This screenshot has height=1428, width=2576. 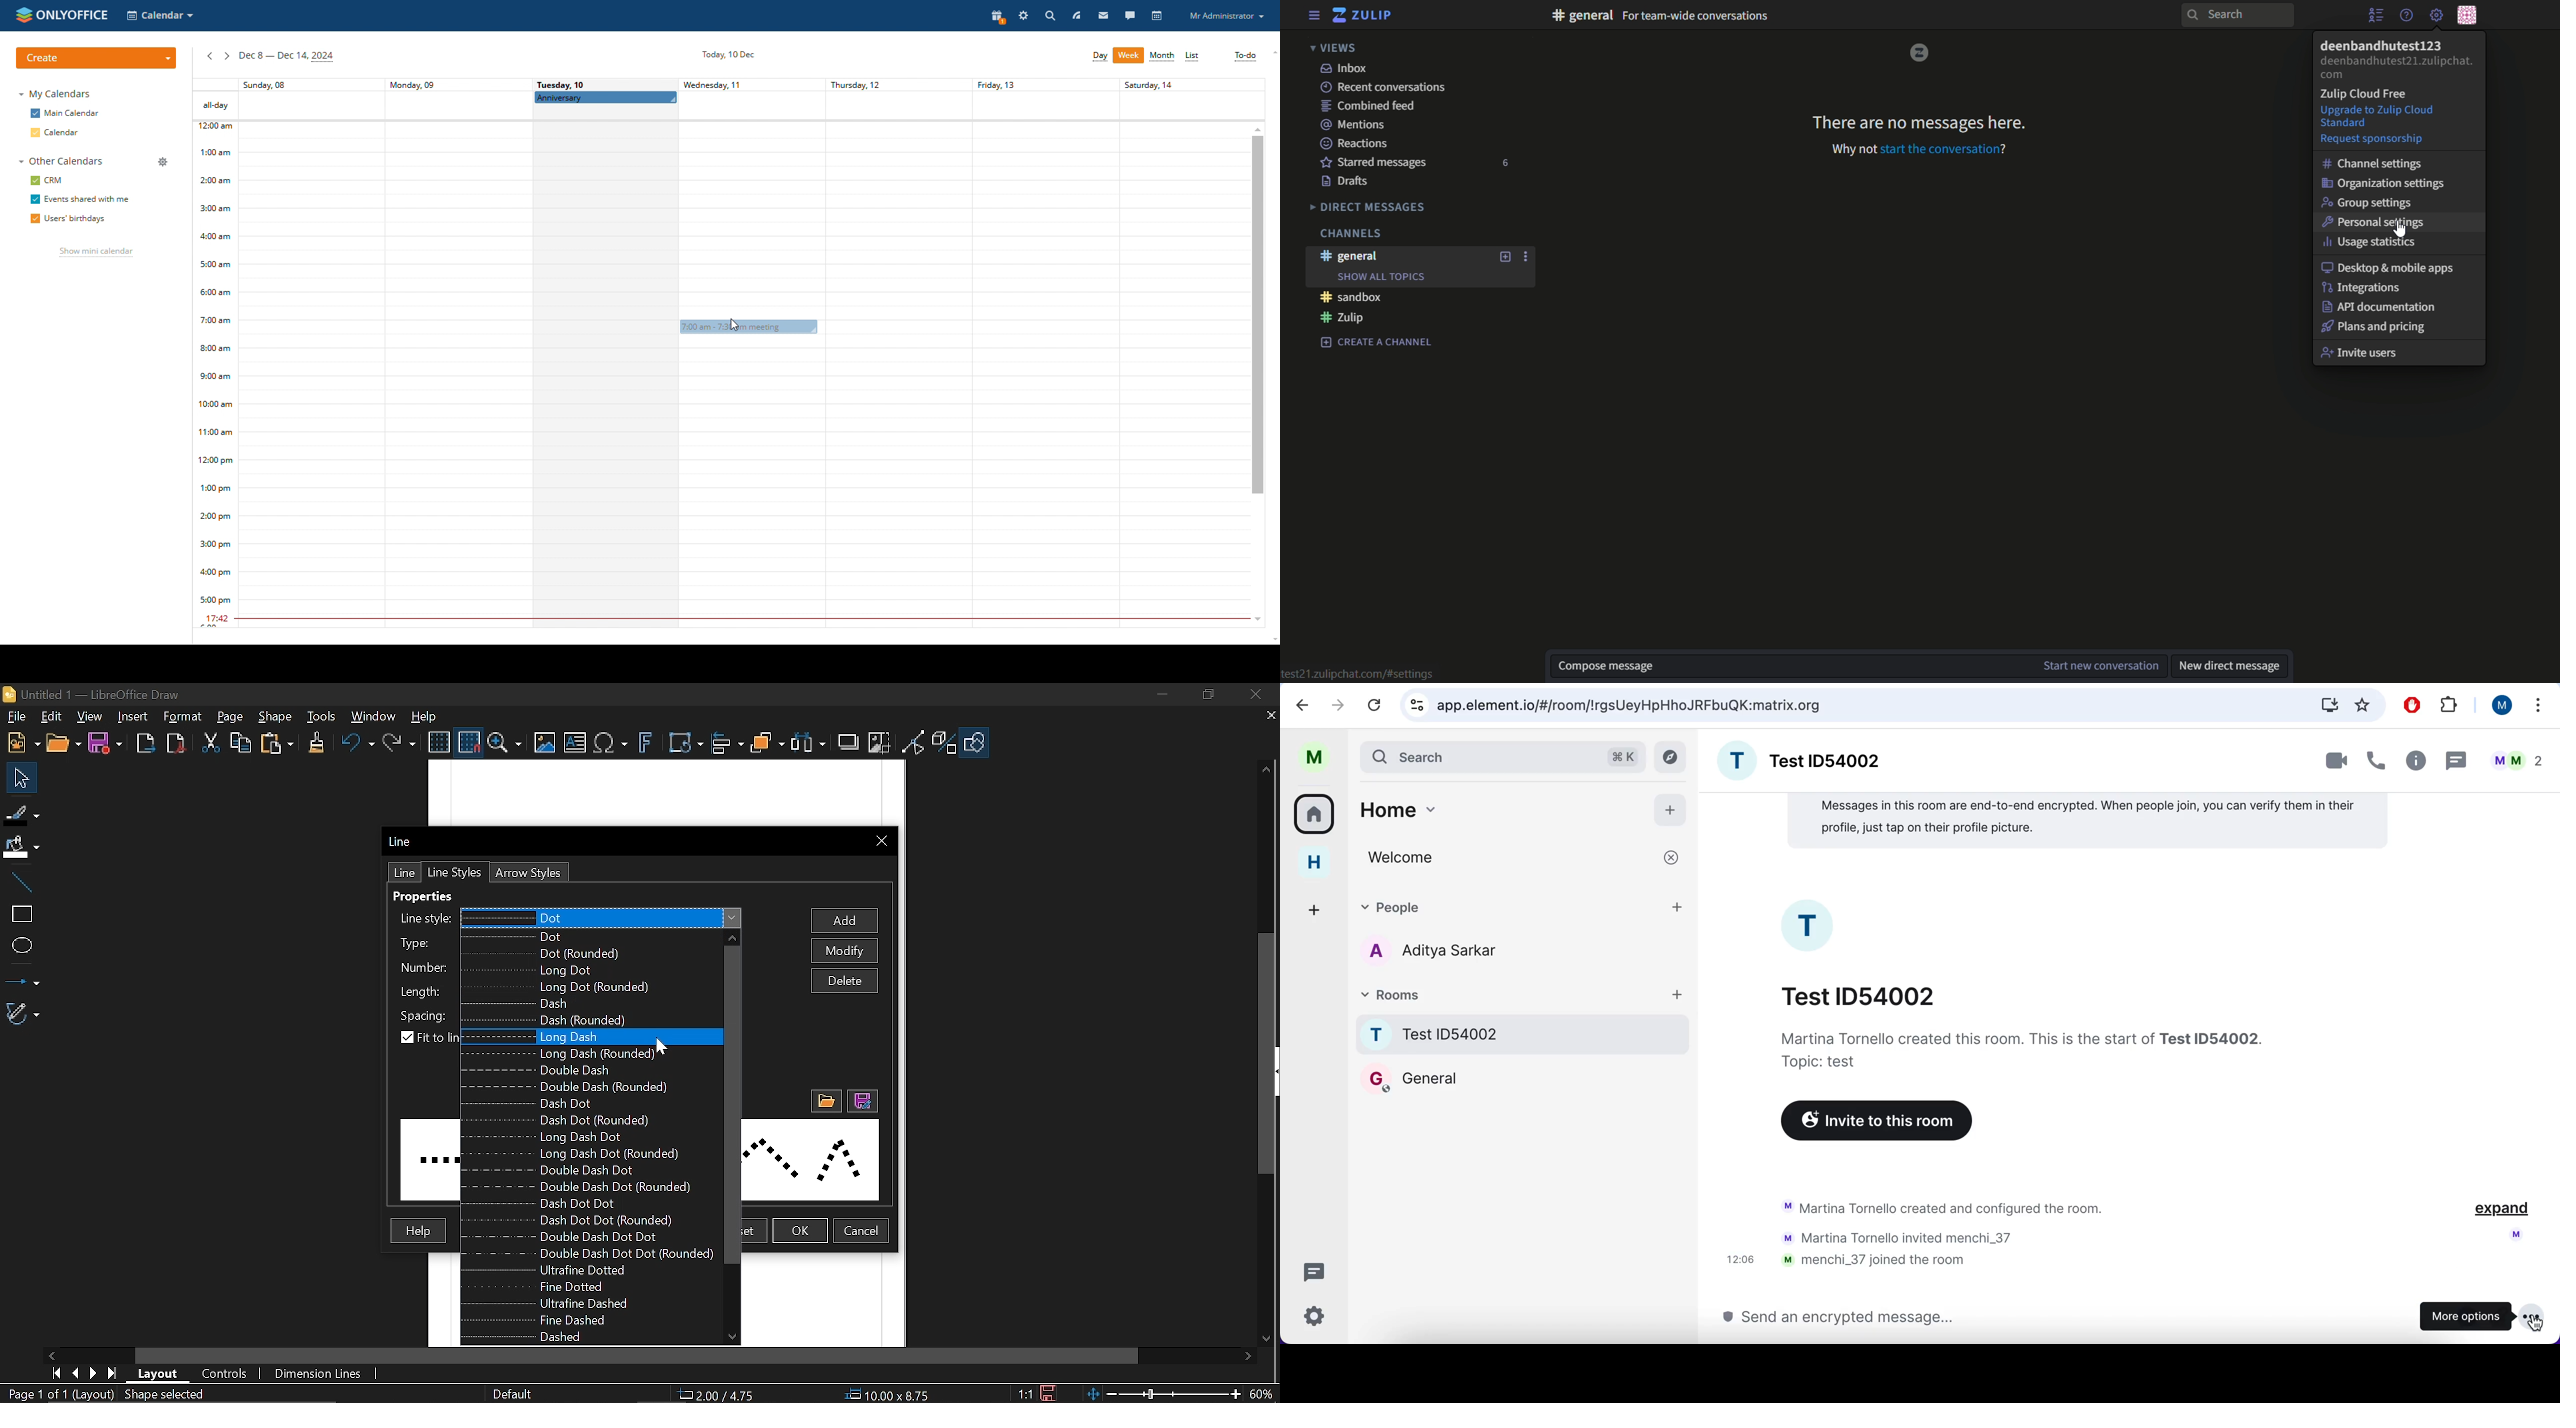 I want to click on Fit to the thickness, so click(x=429, y=1039).